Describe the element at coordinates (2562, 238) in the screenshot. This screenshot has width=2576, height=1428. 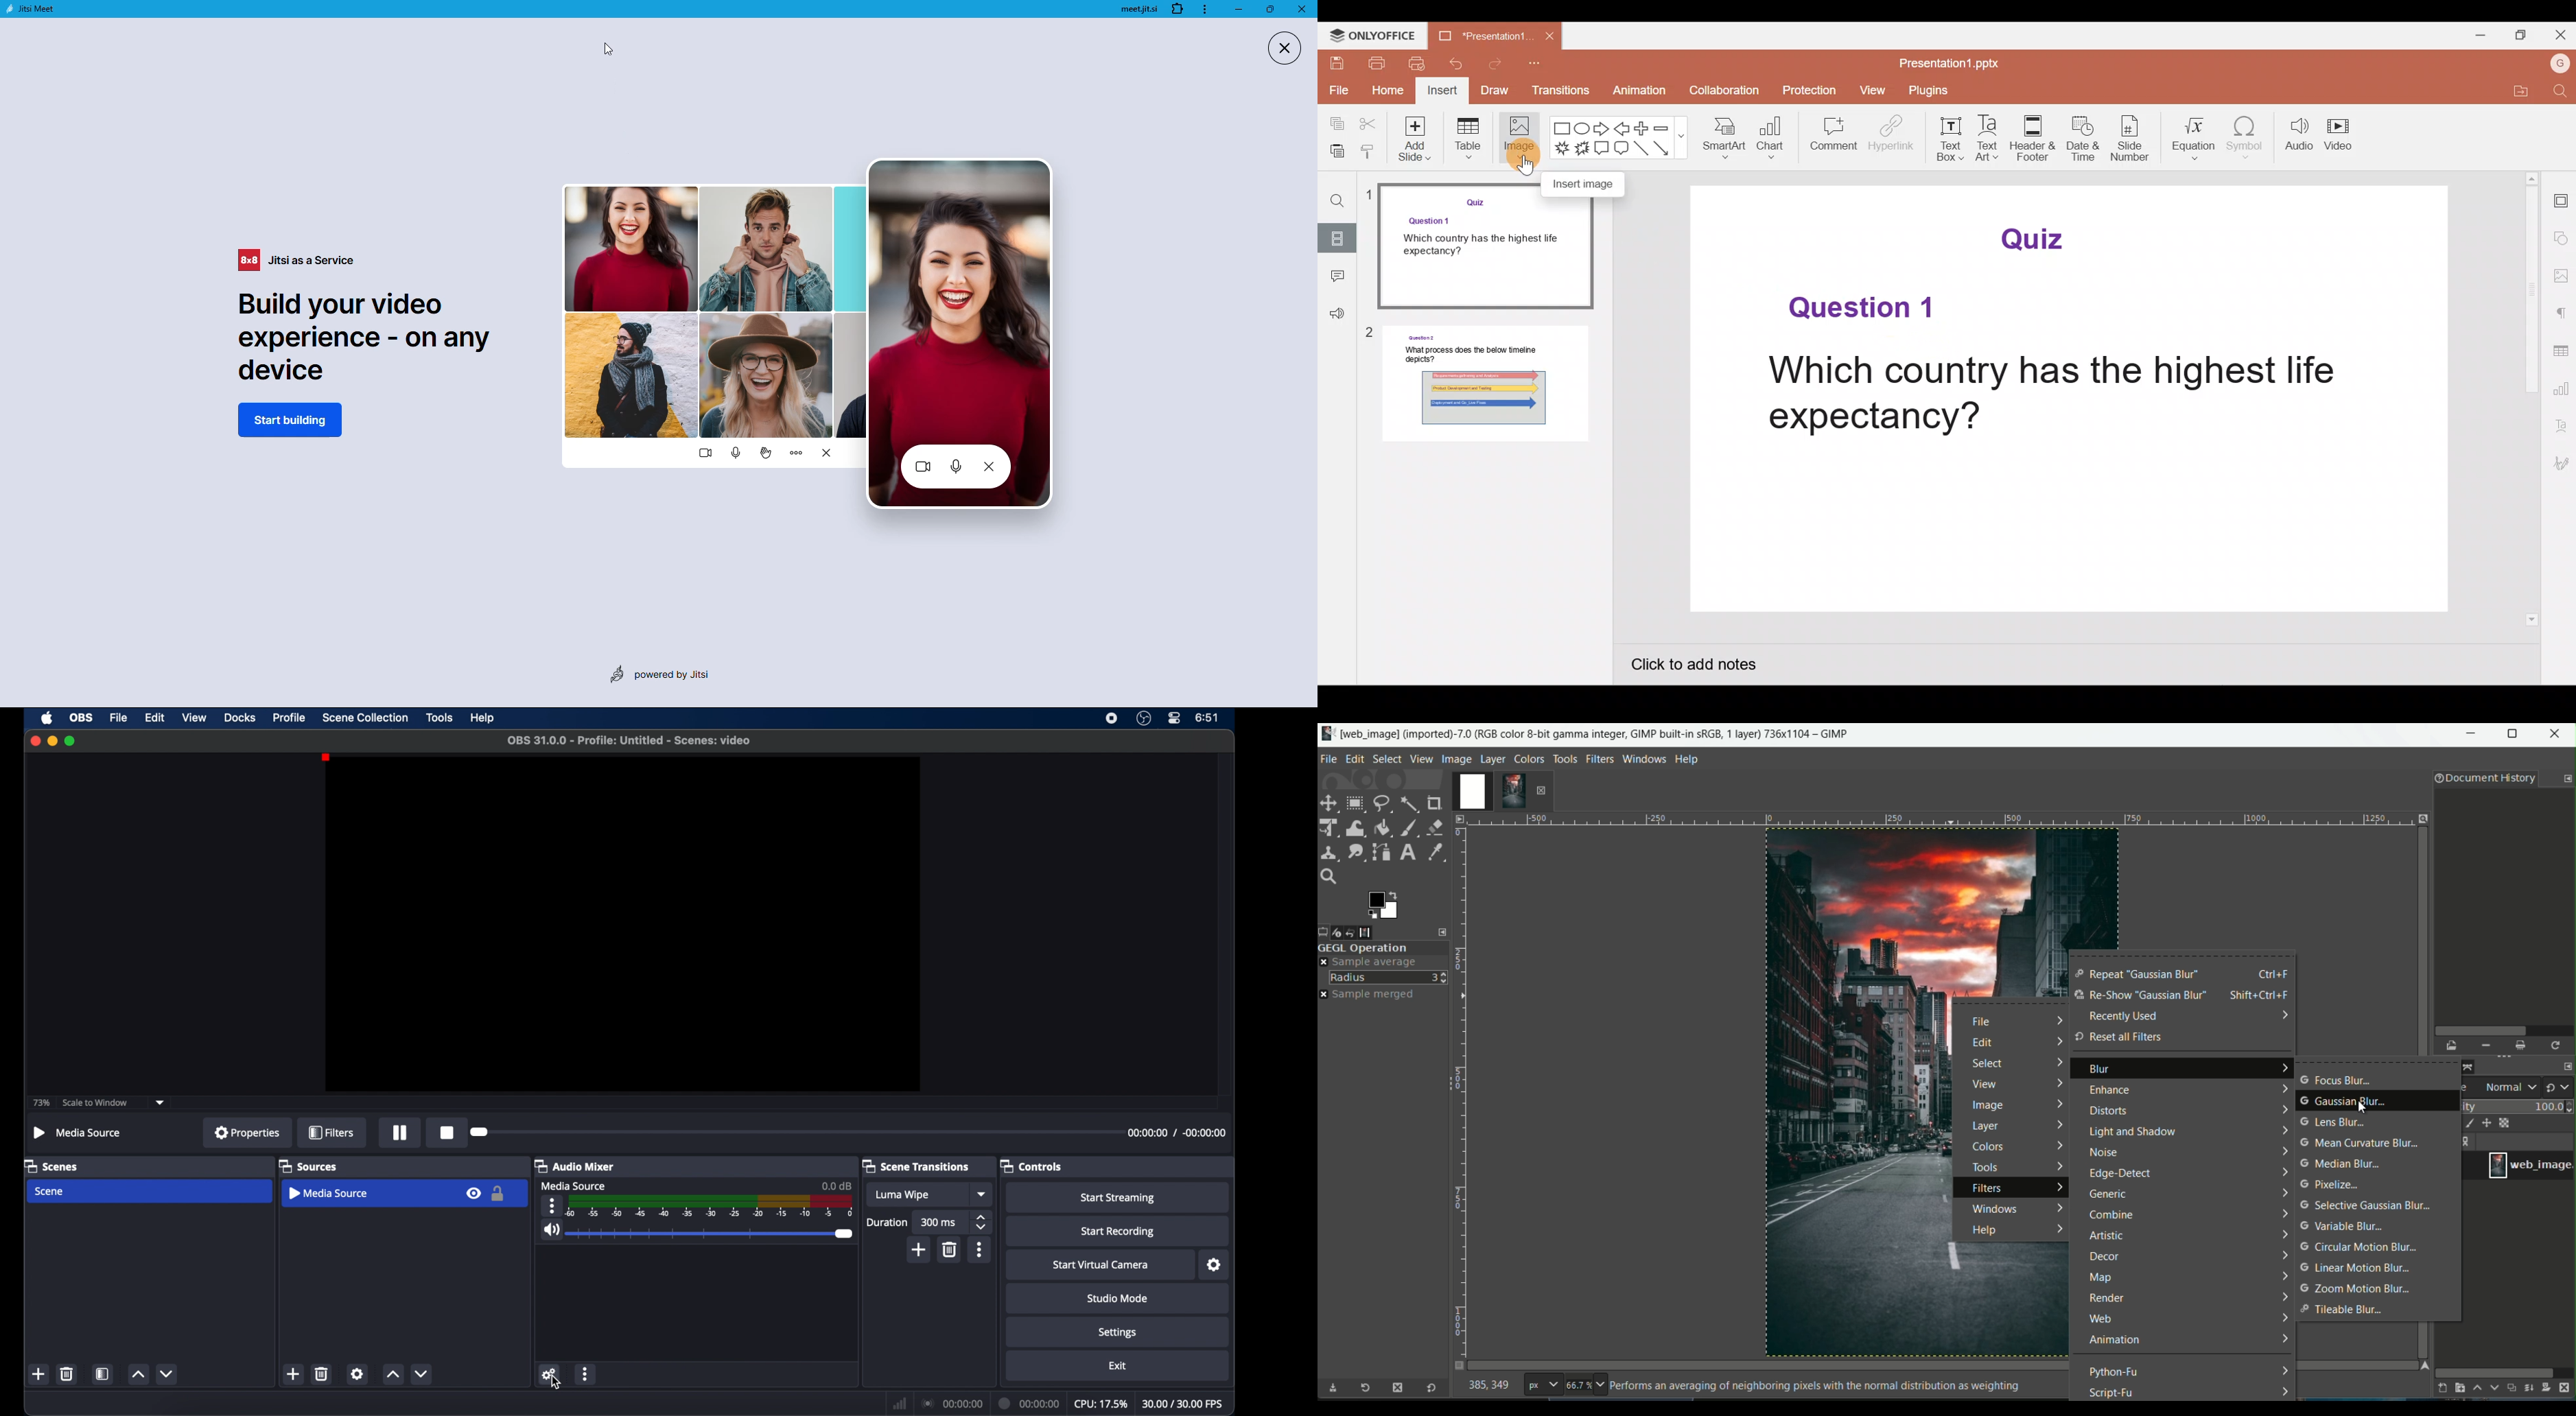
I see `Shape settings` at that location.